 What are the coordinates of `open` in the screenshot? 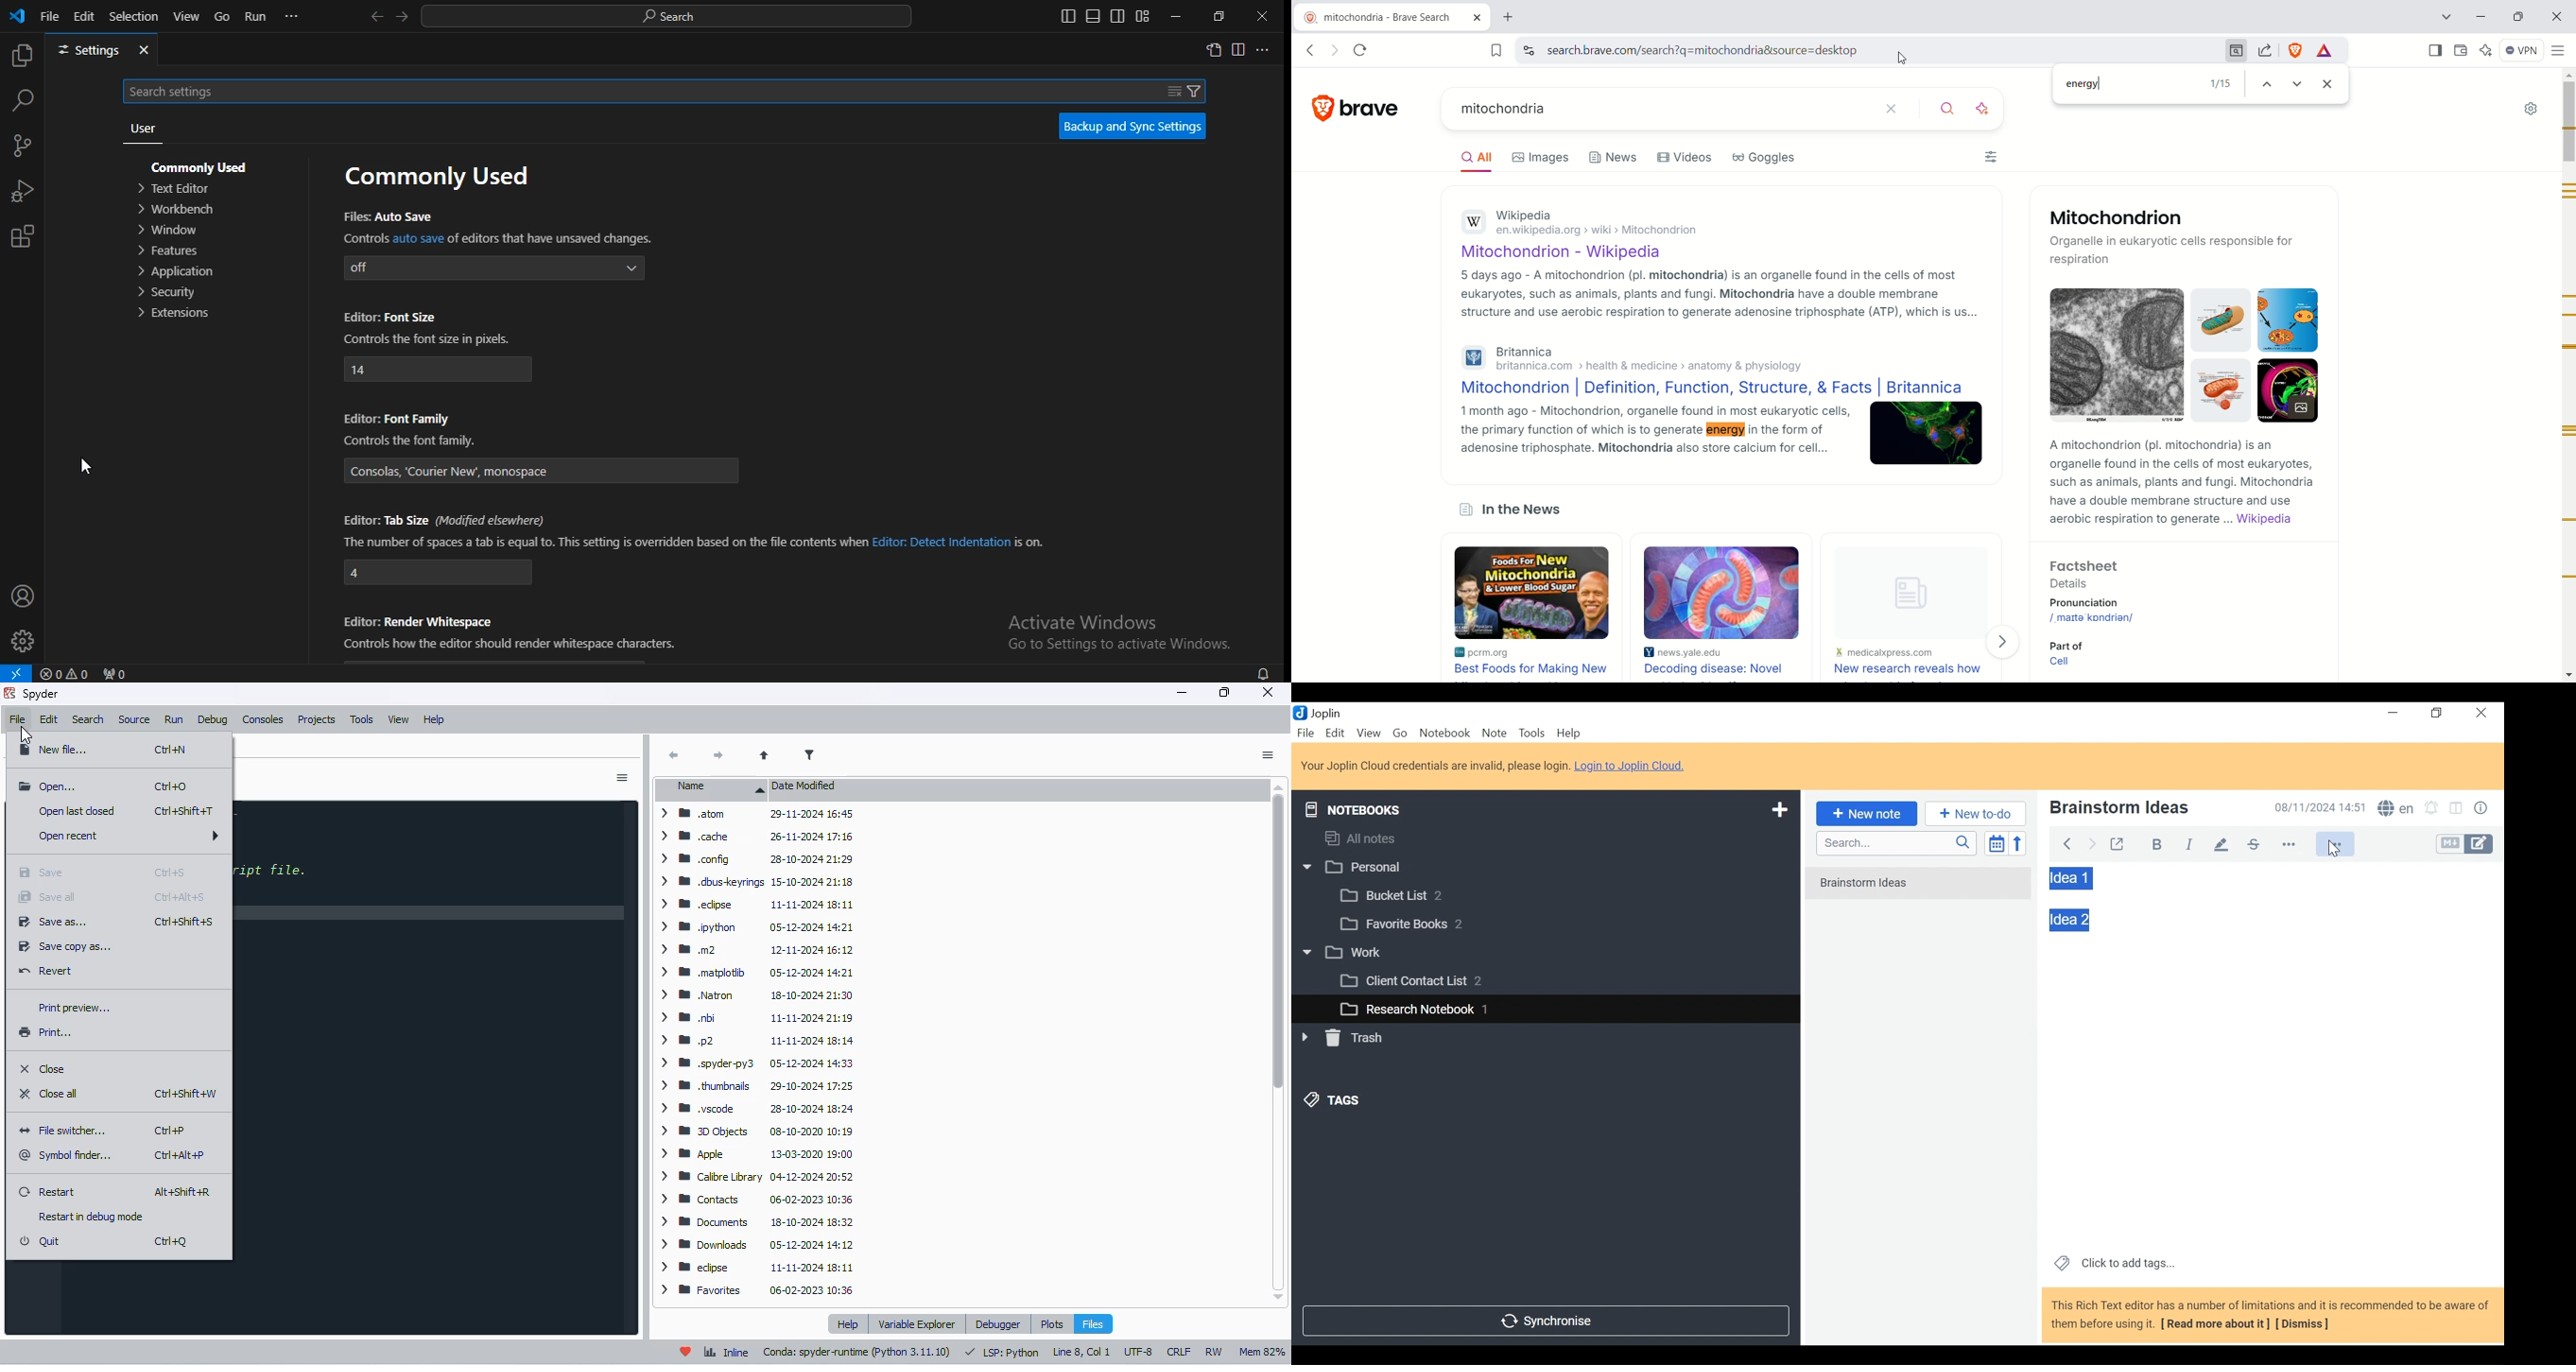 It's located at (46, 787).